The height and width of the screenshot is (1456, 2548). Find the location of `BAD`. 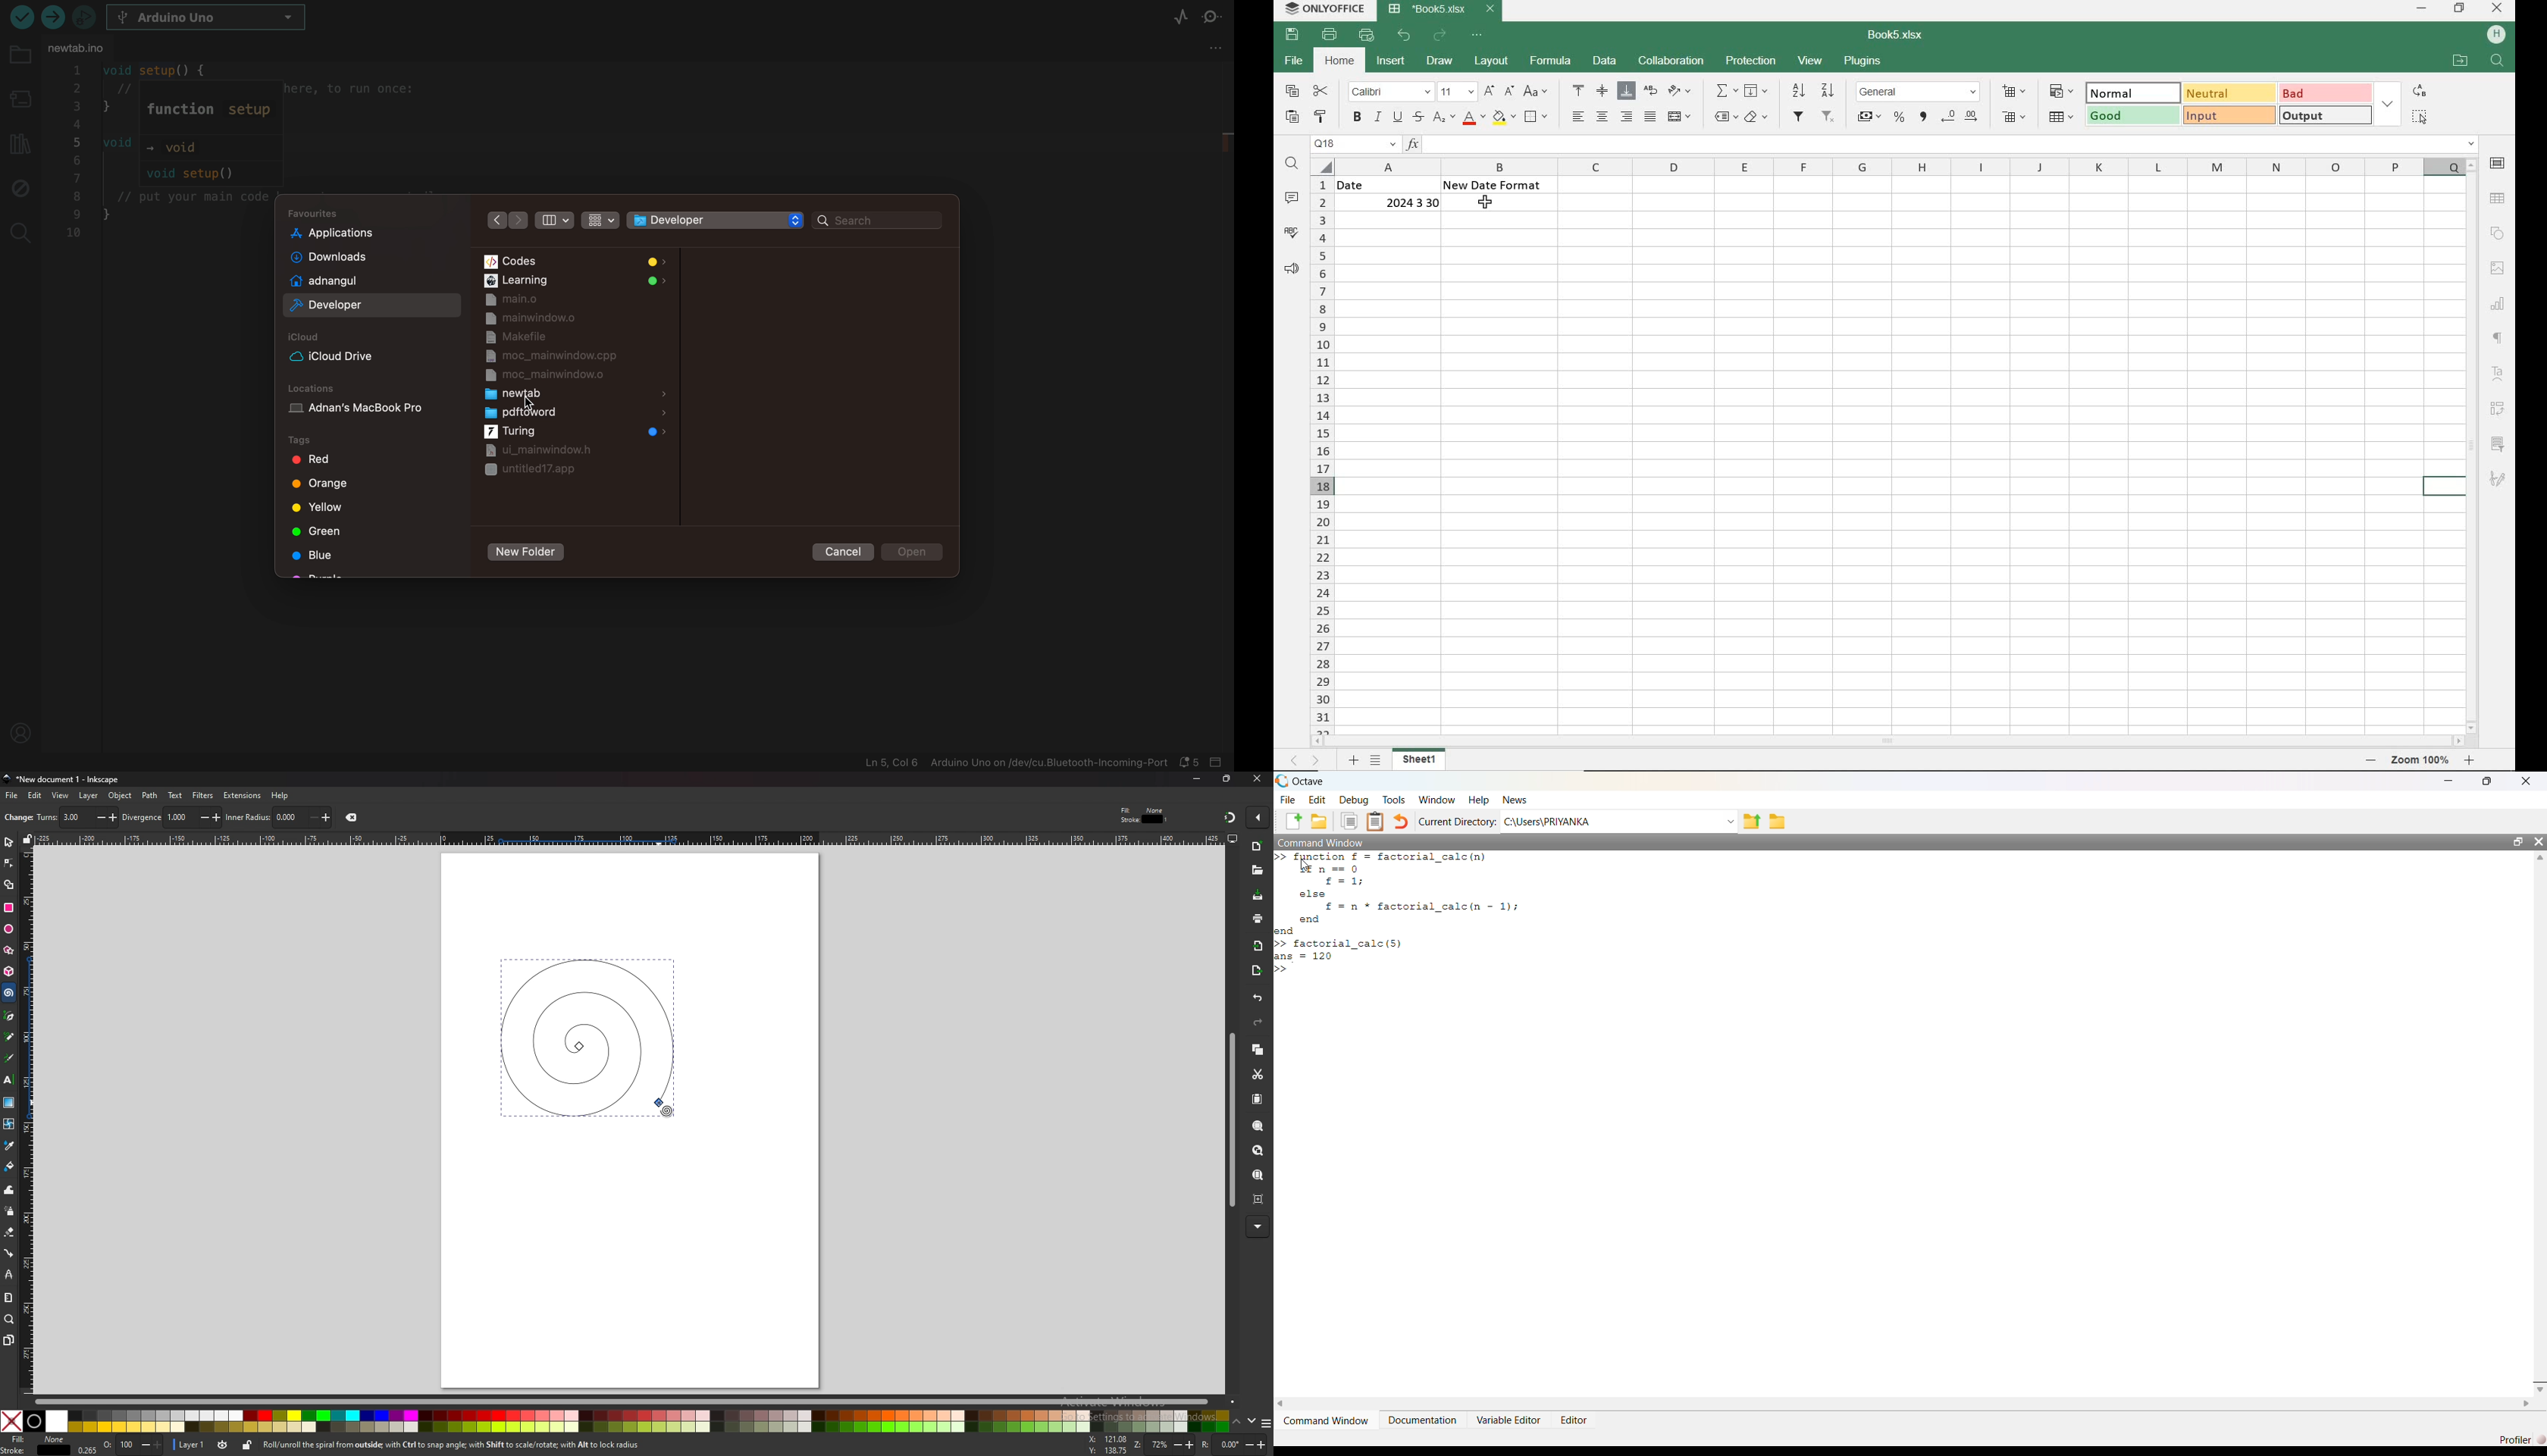

BAD is located at coordinates (2325, 92).